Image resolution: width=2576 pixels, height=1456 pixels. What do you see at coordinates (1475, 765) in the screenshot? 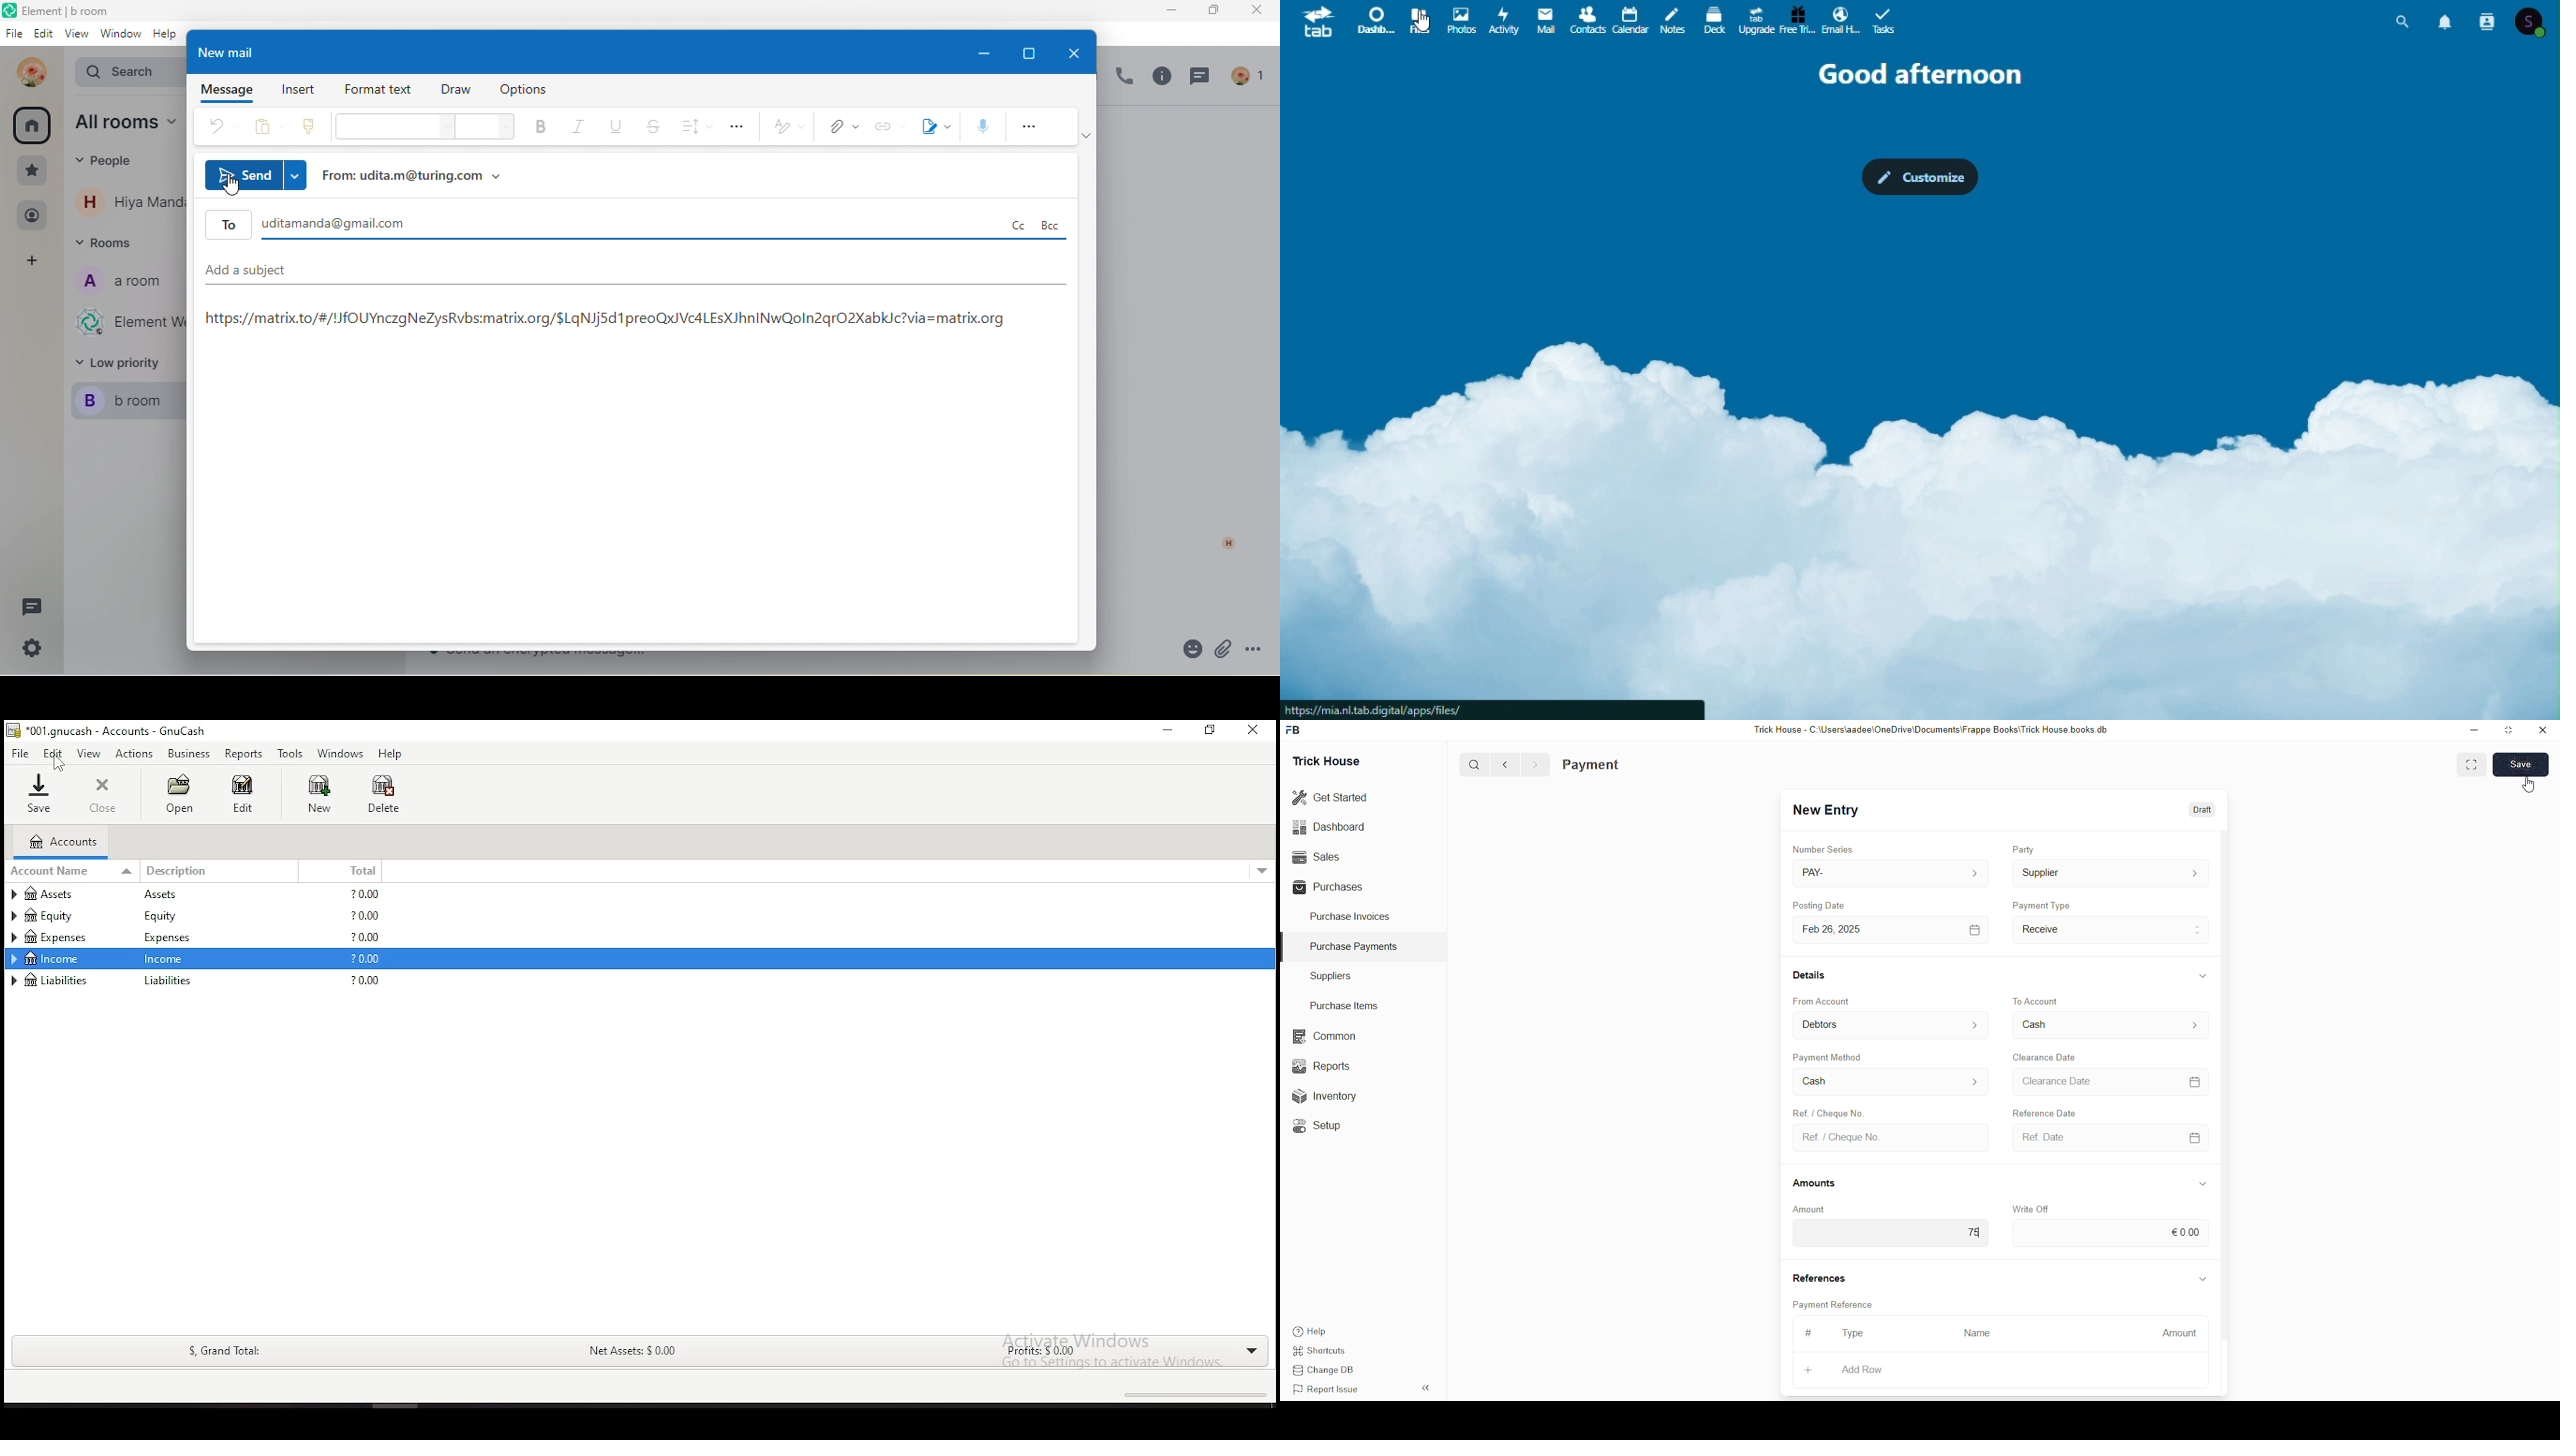
I see `search` at bounding box center [1475, 765].